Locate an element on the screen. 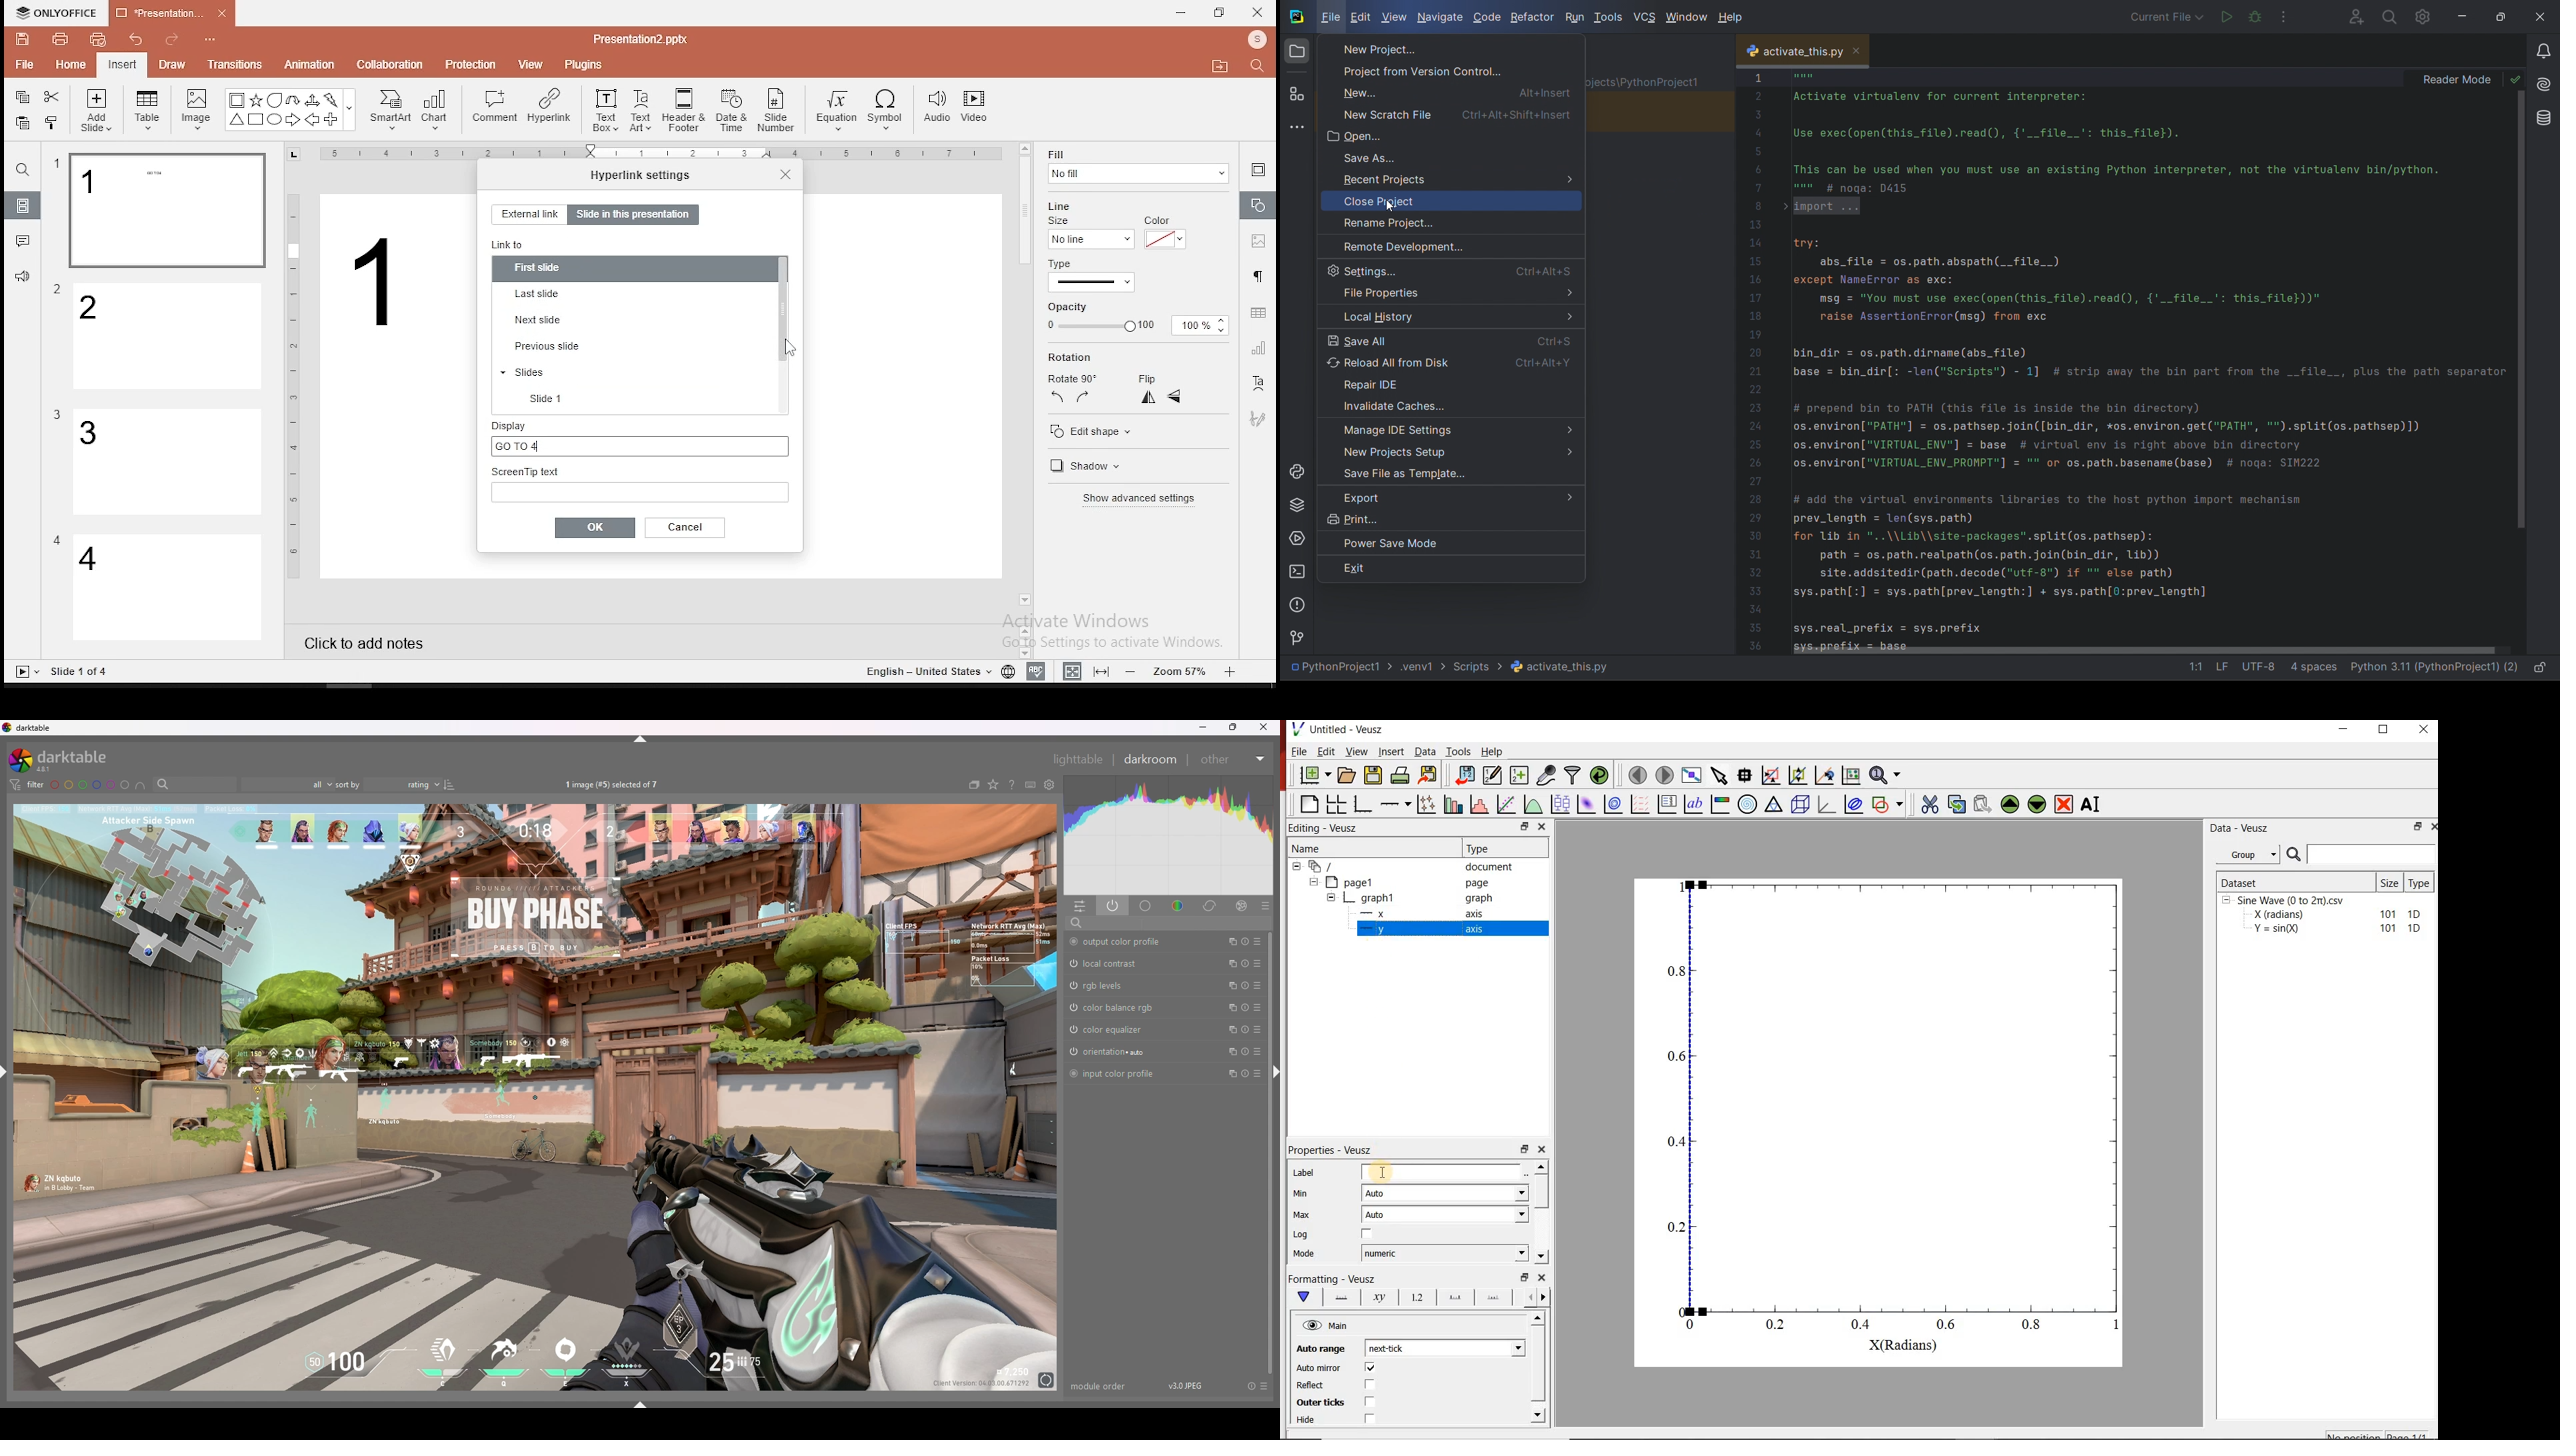 Image resolution: width=2576 pixels, height=1456 pixels. presets is located at coordinates (1257, 985).